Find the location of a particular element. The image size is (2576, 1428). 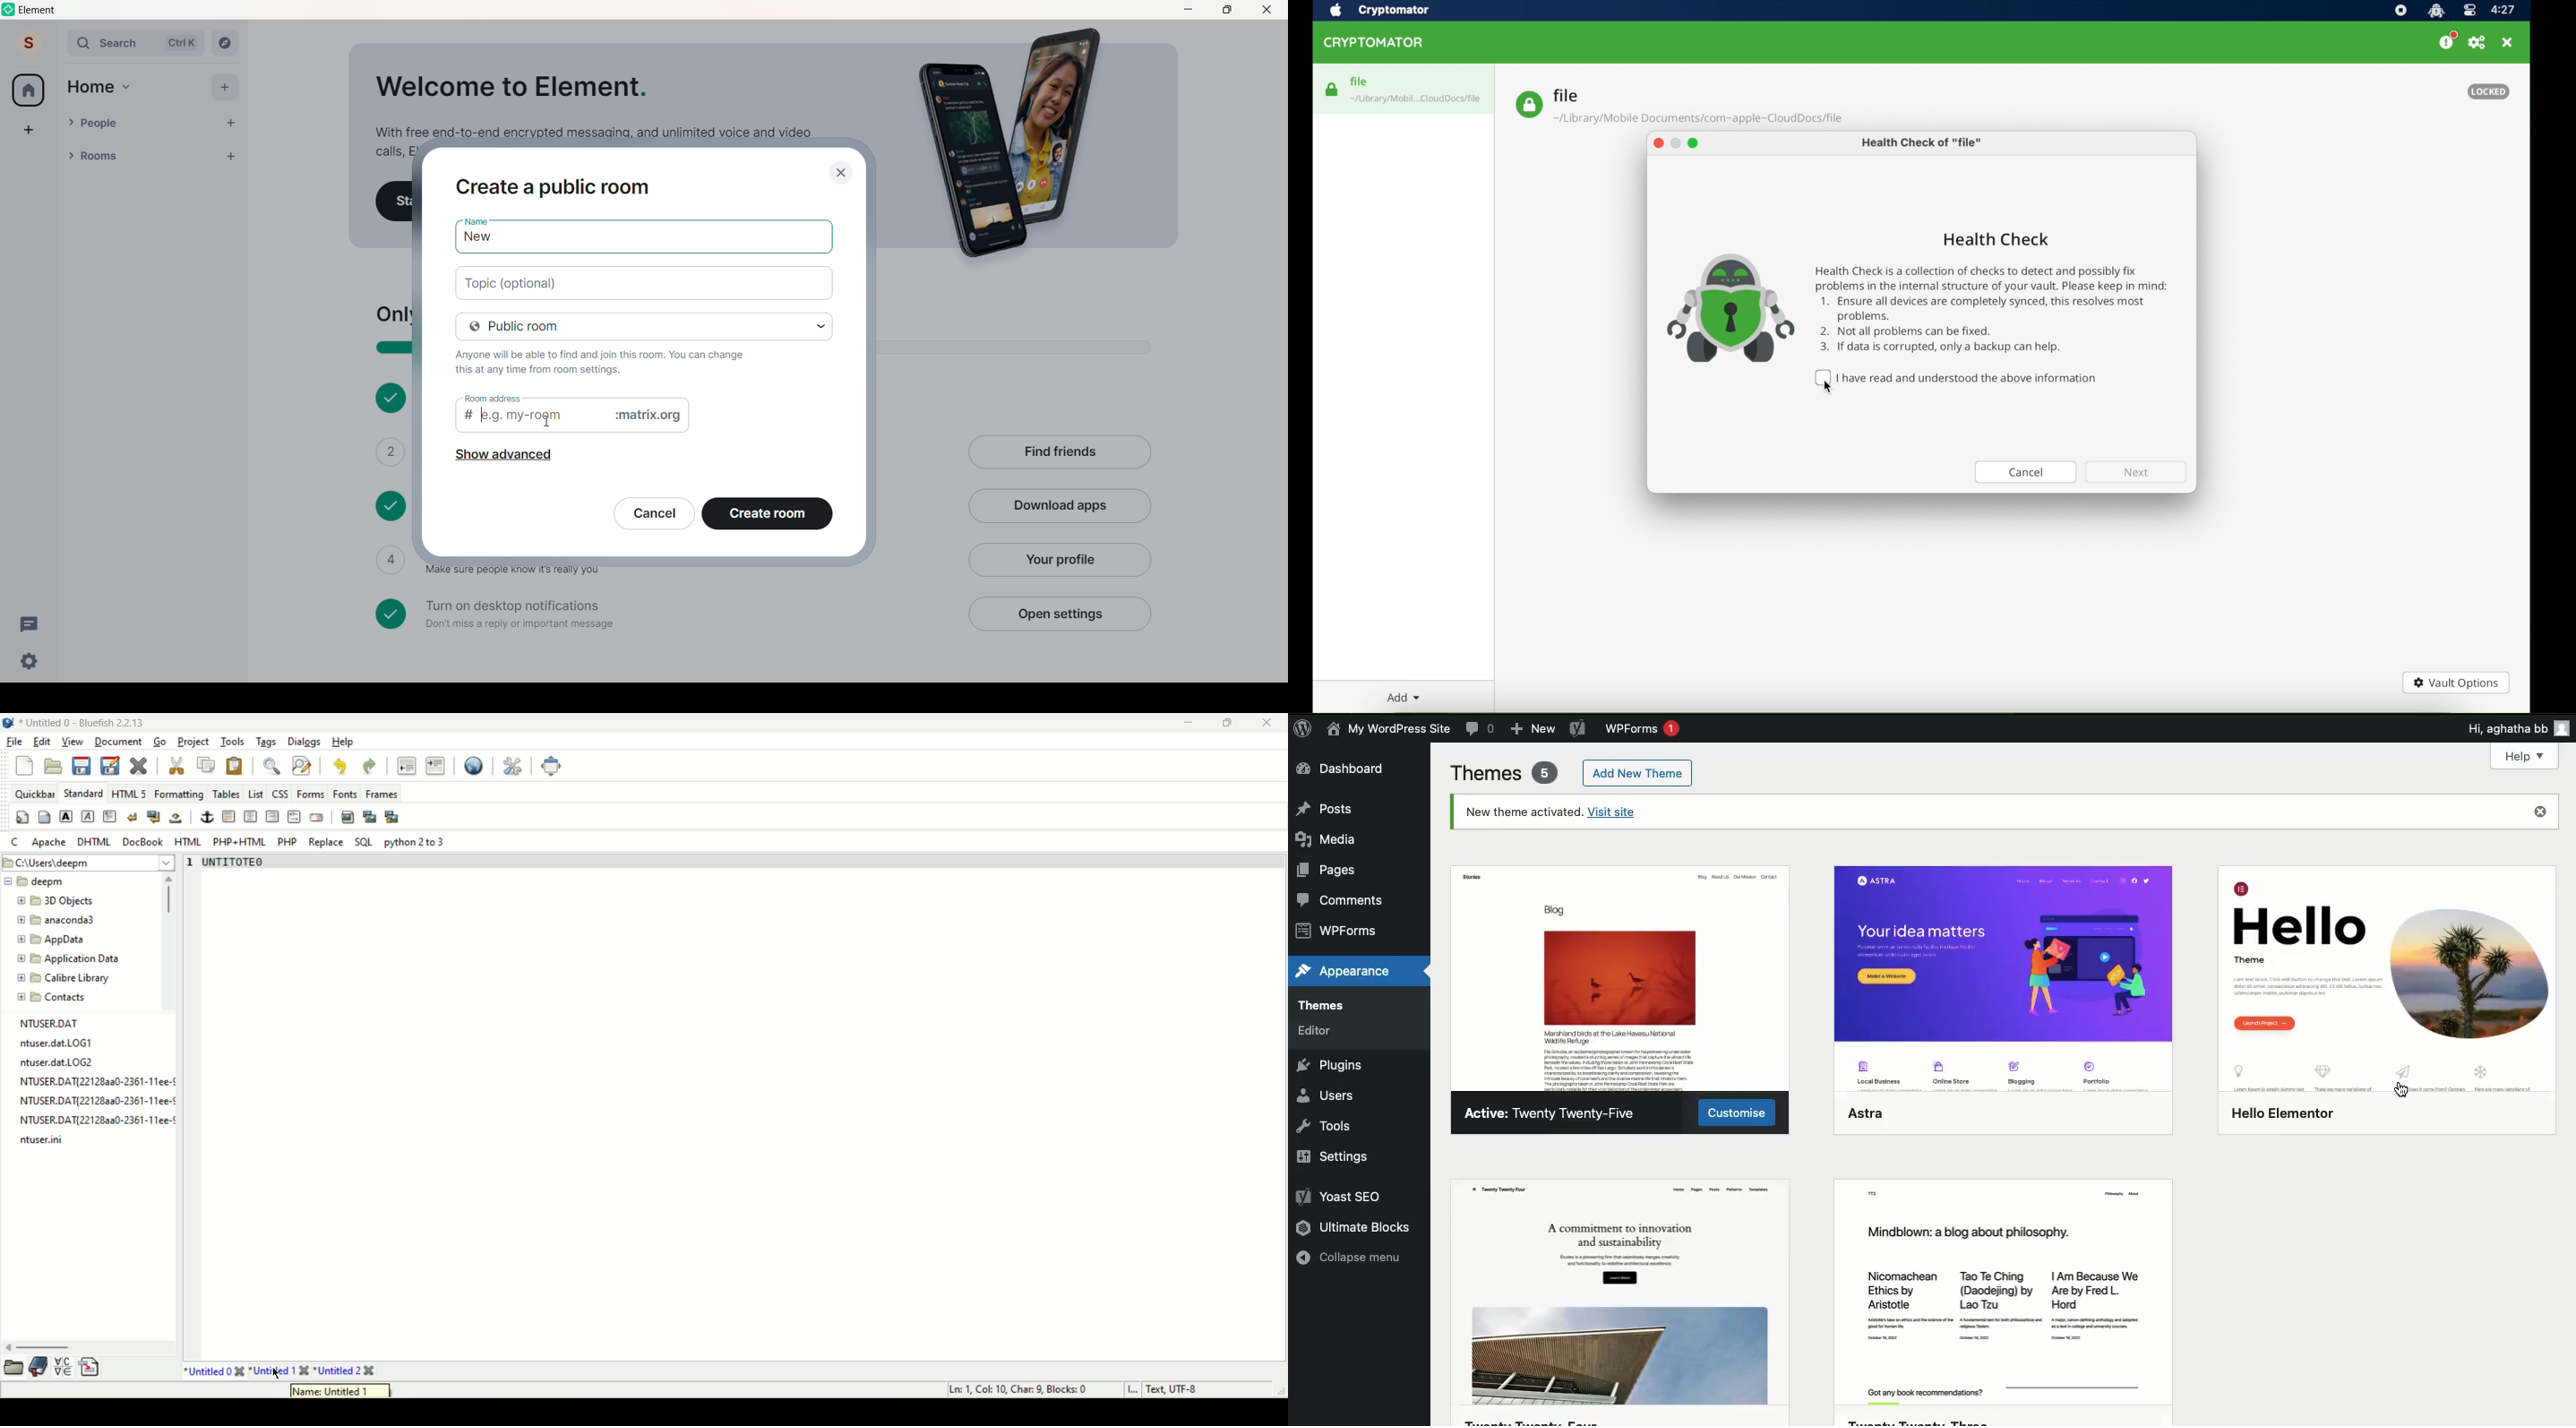

vault options is located at coordinates (2456, 683).